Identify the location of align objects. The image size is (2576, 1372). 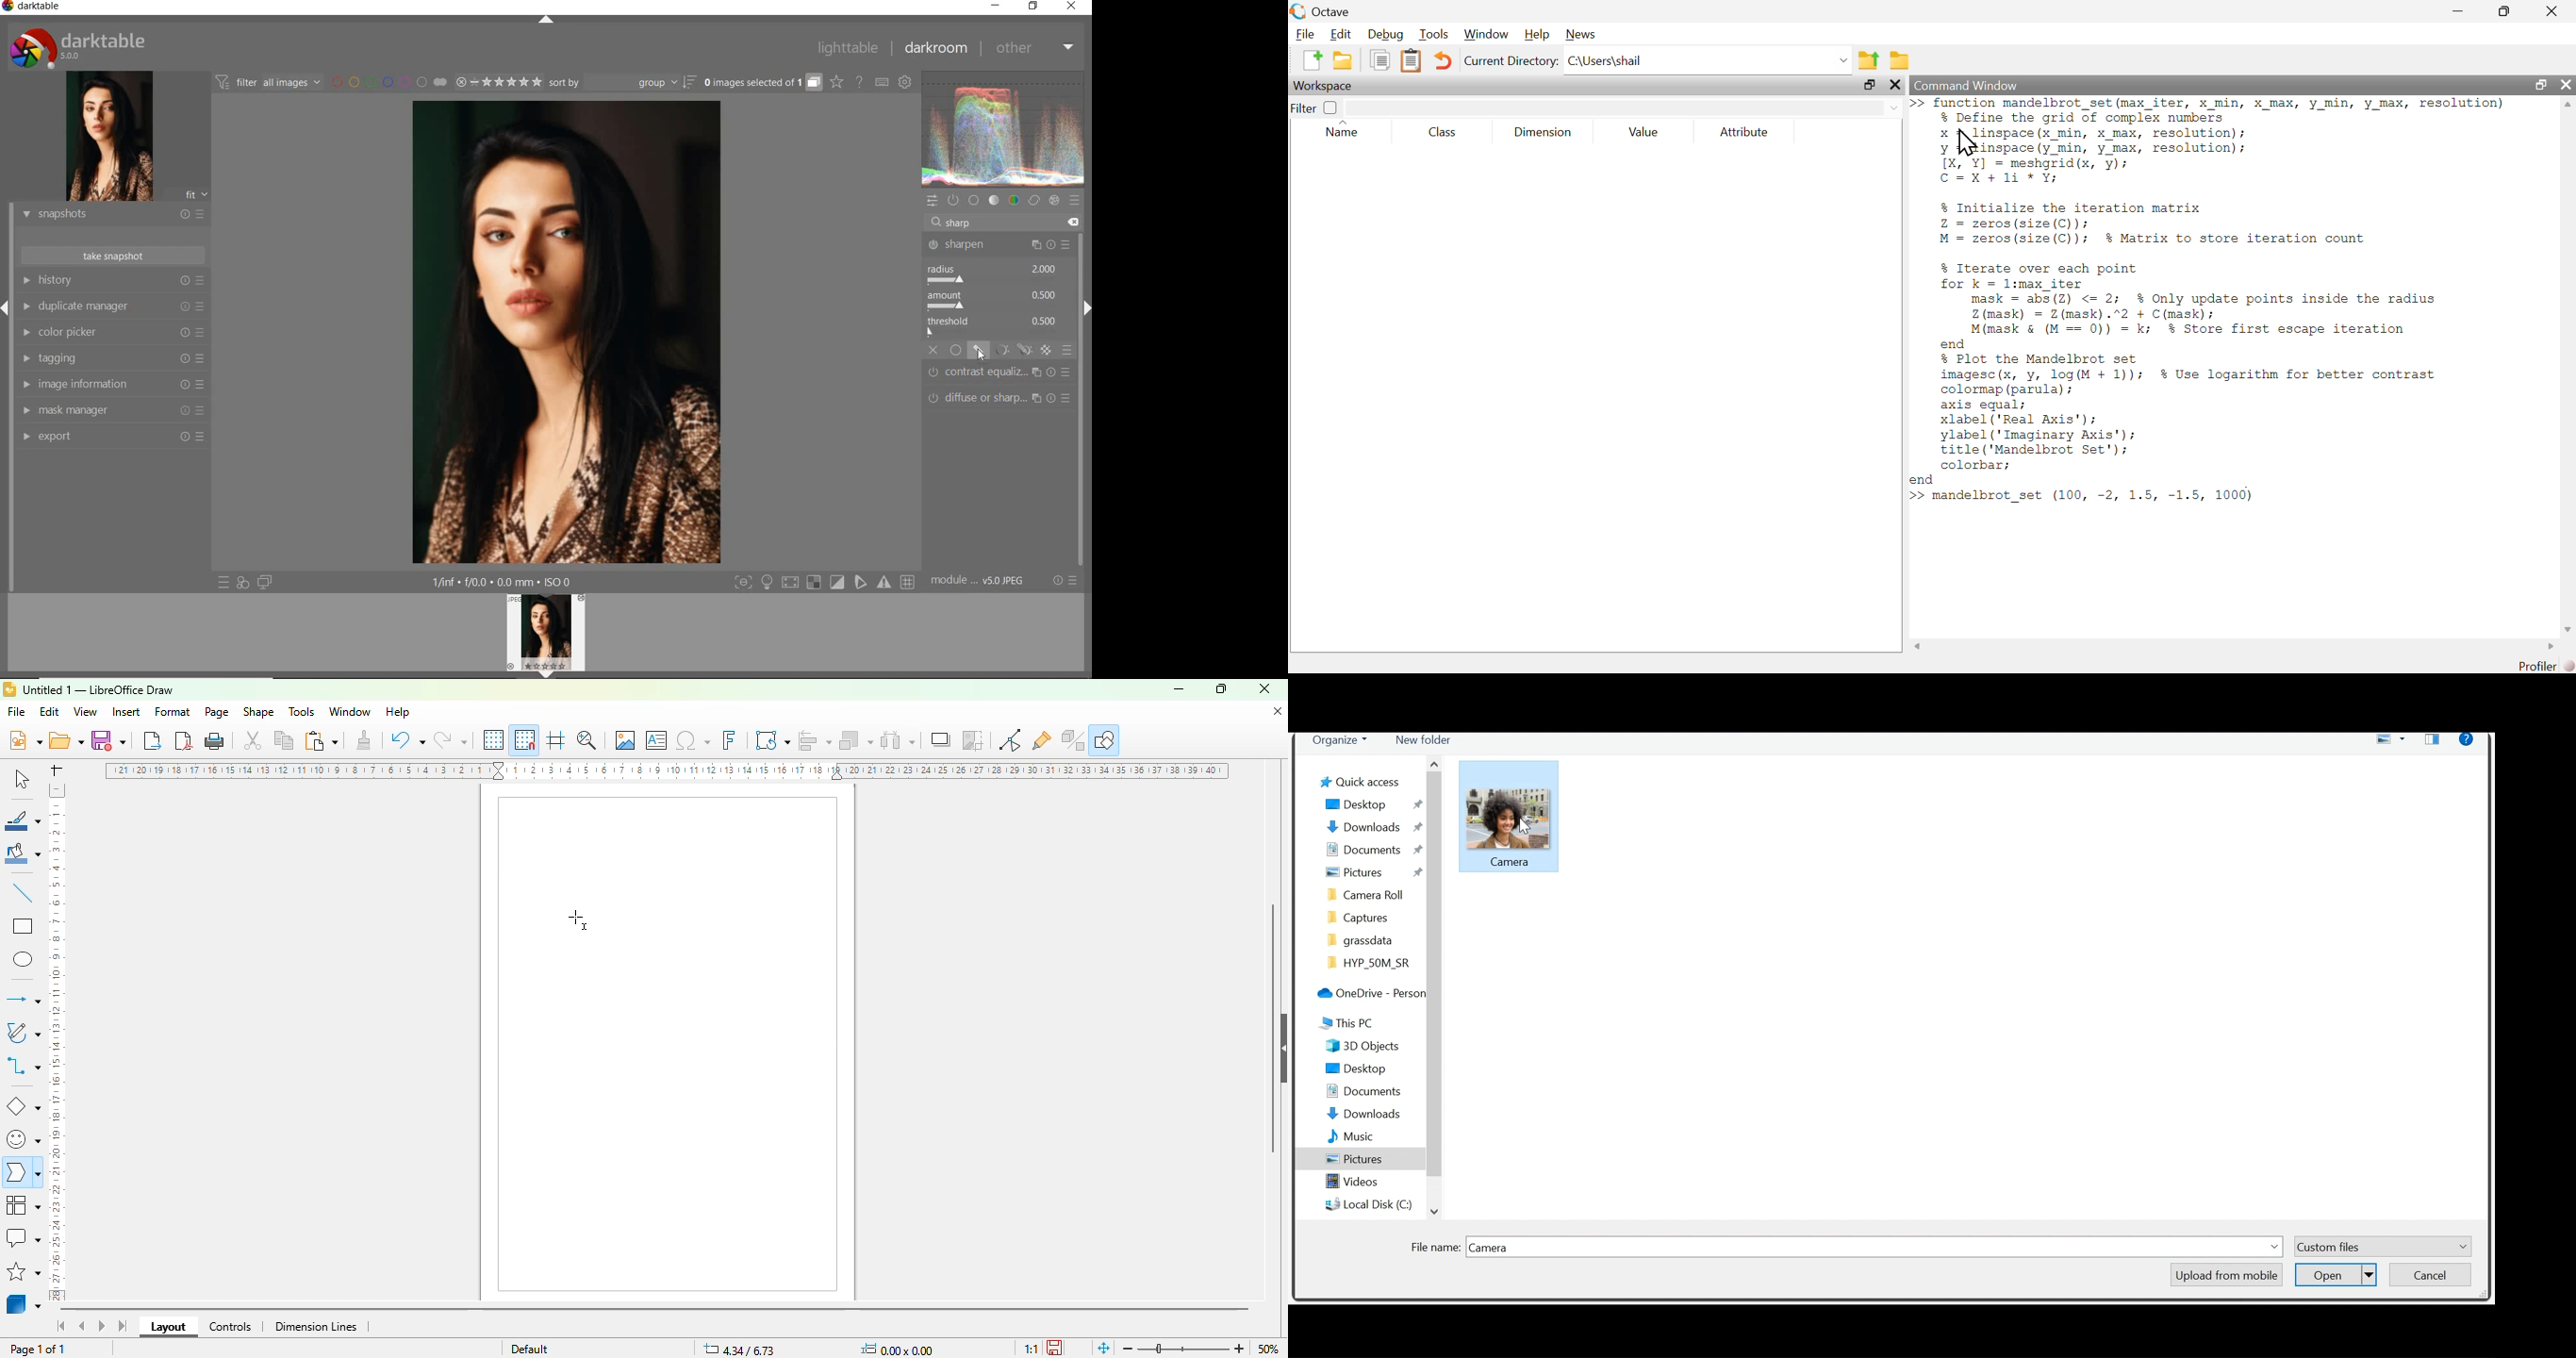
(815, 740).